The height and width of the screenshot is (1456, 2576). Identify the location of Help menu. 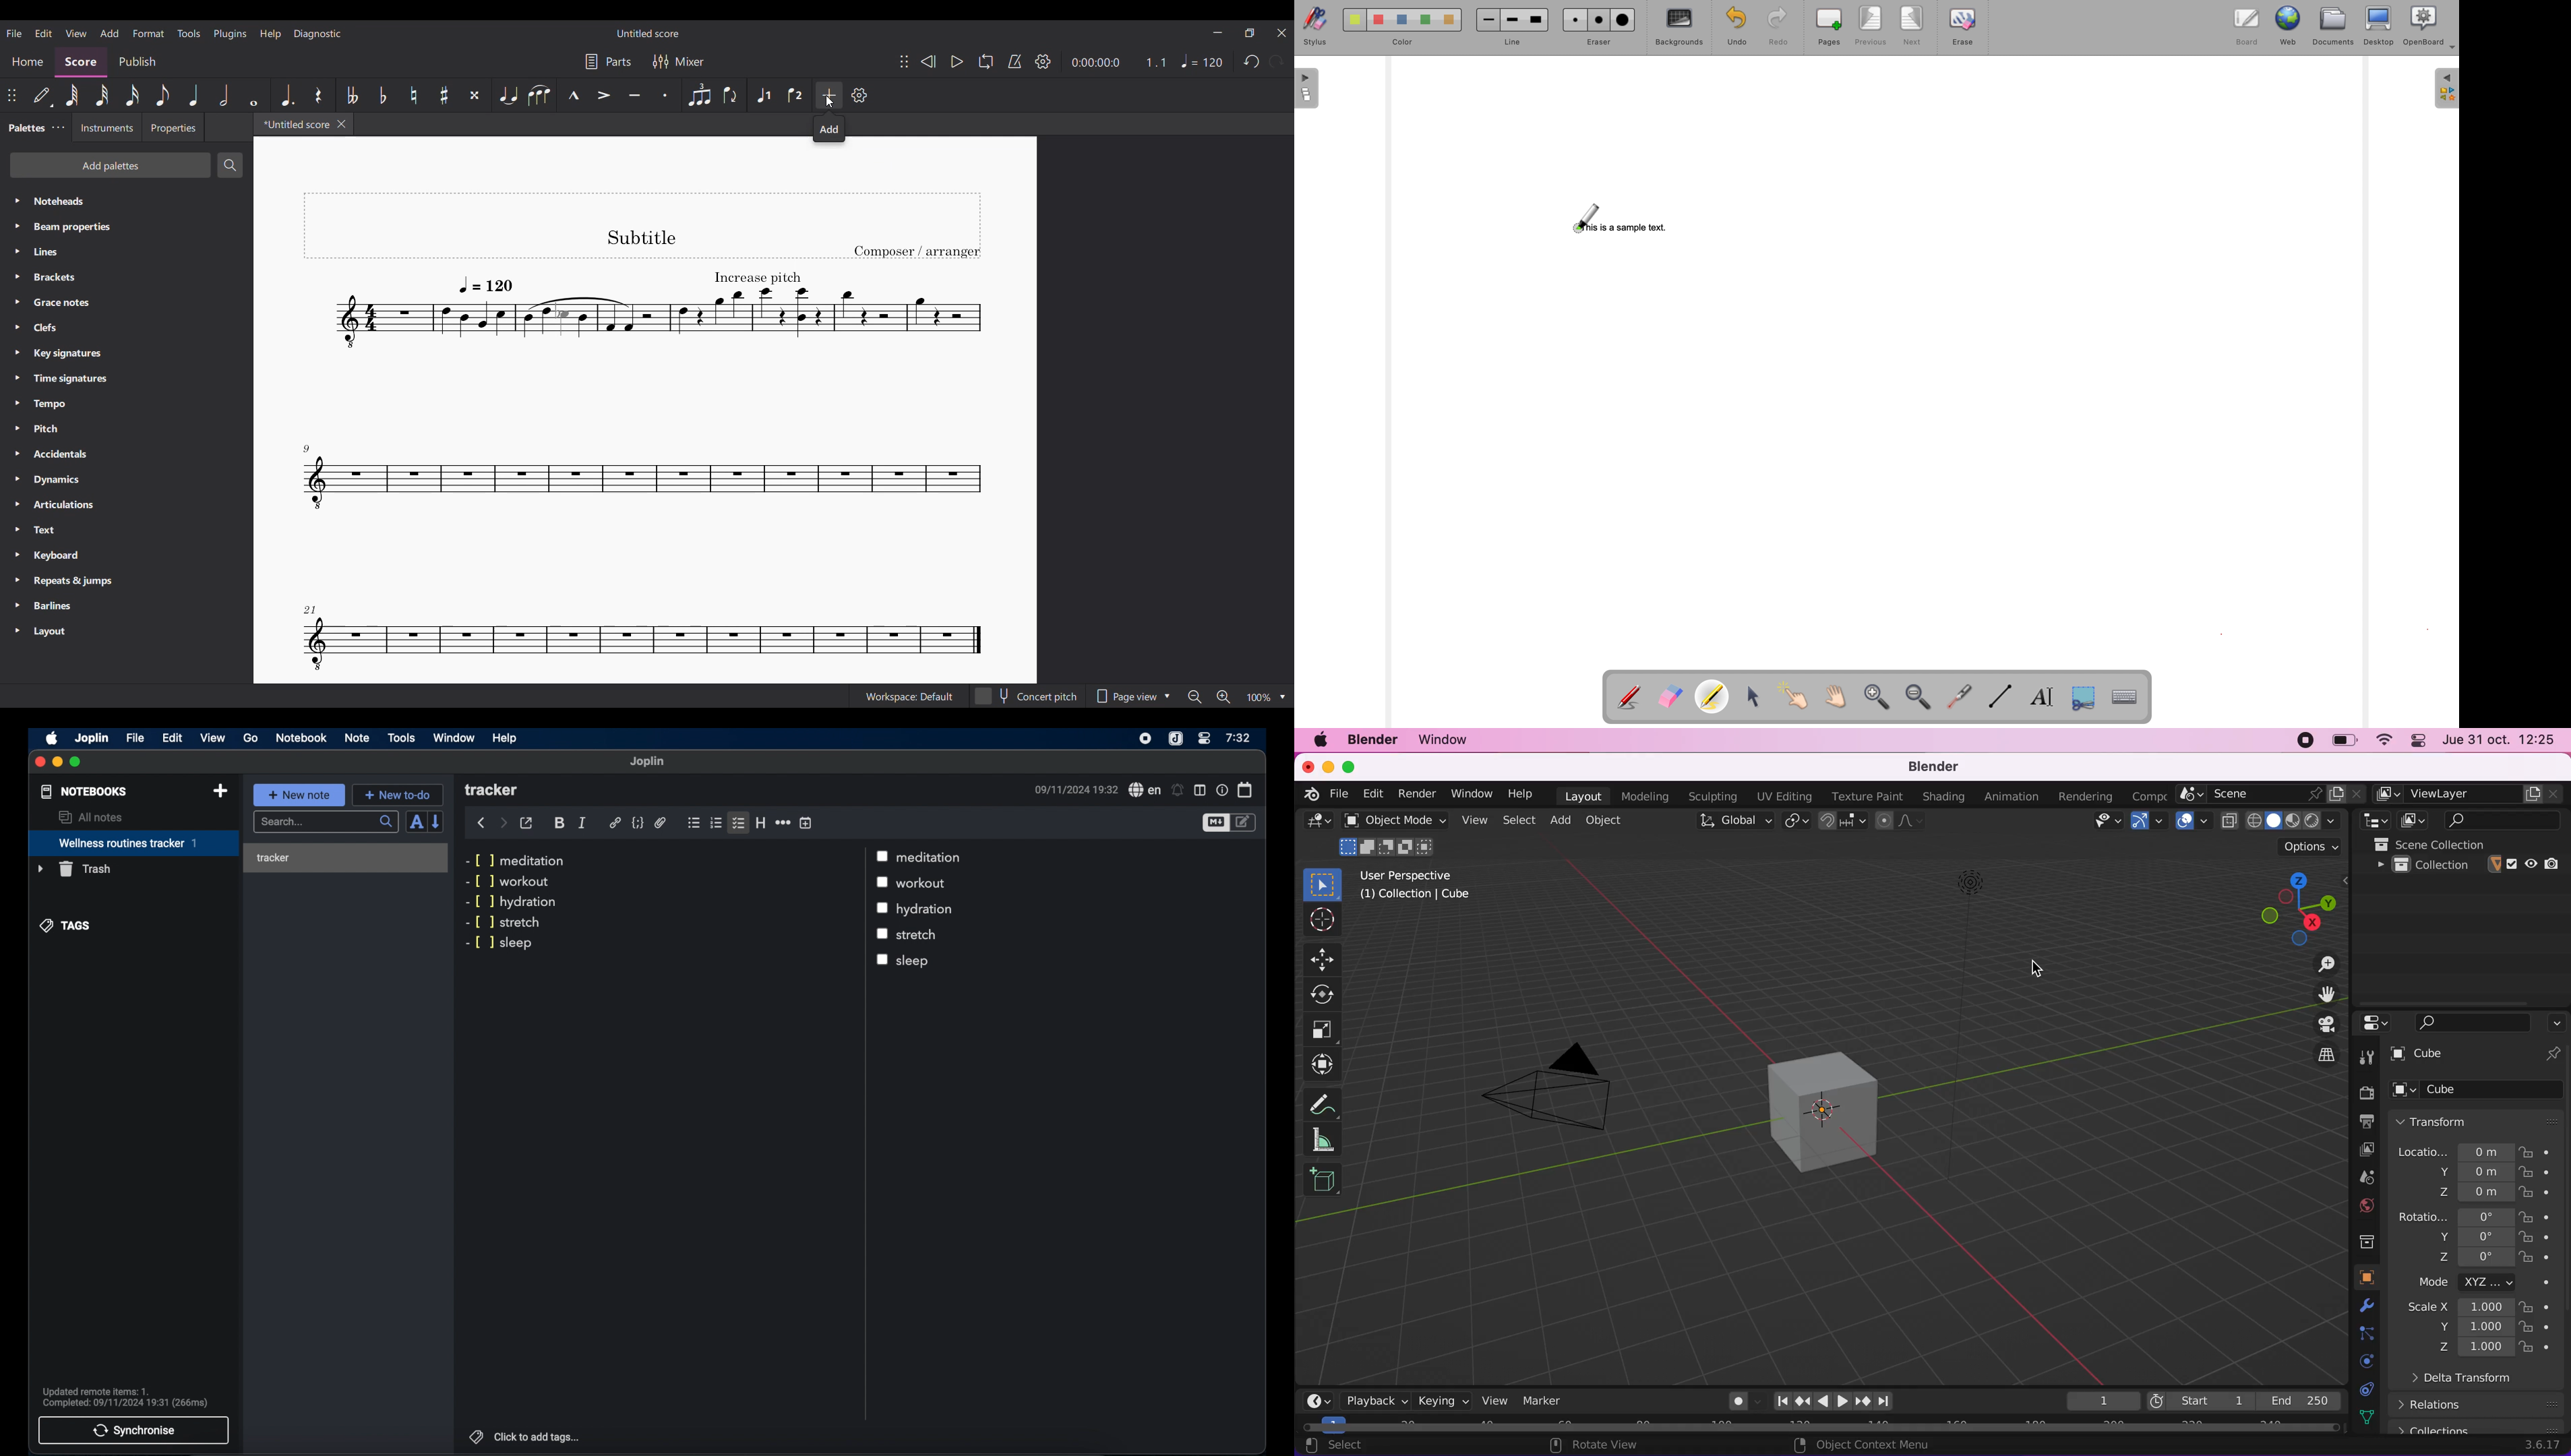
(270, 34).